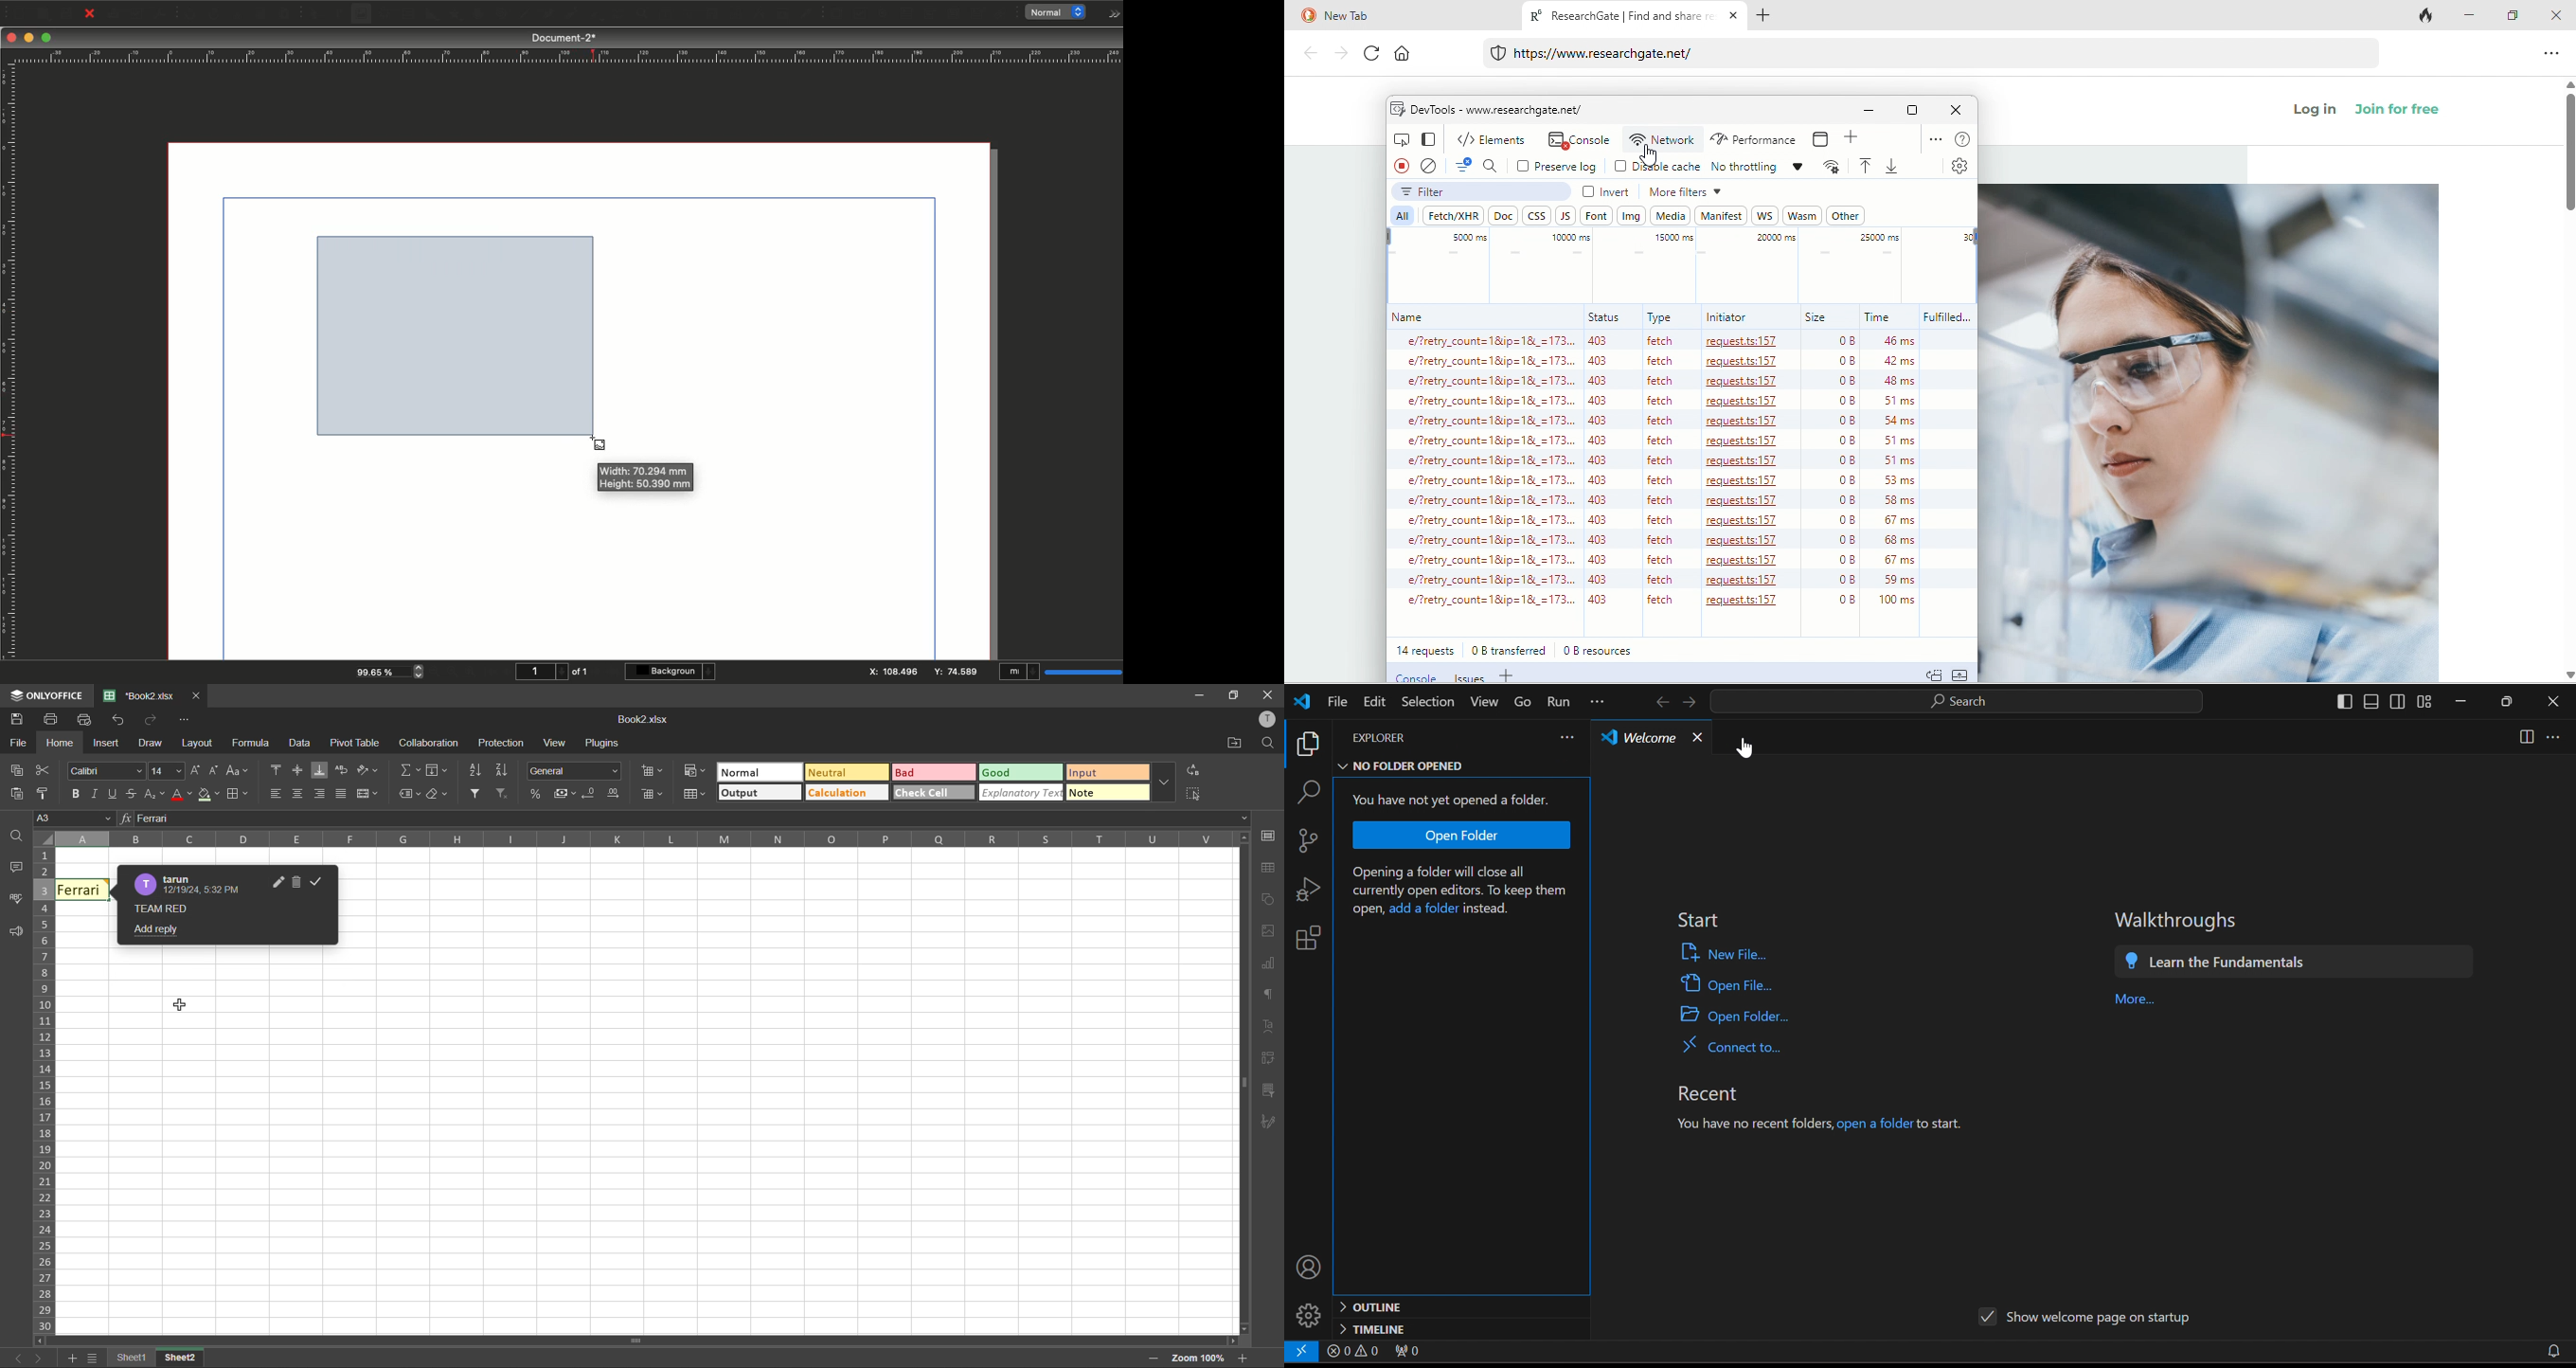  Describe the element at coordinates (13, 933) in the screenshot. I see `feedback` at that location.